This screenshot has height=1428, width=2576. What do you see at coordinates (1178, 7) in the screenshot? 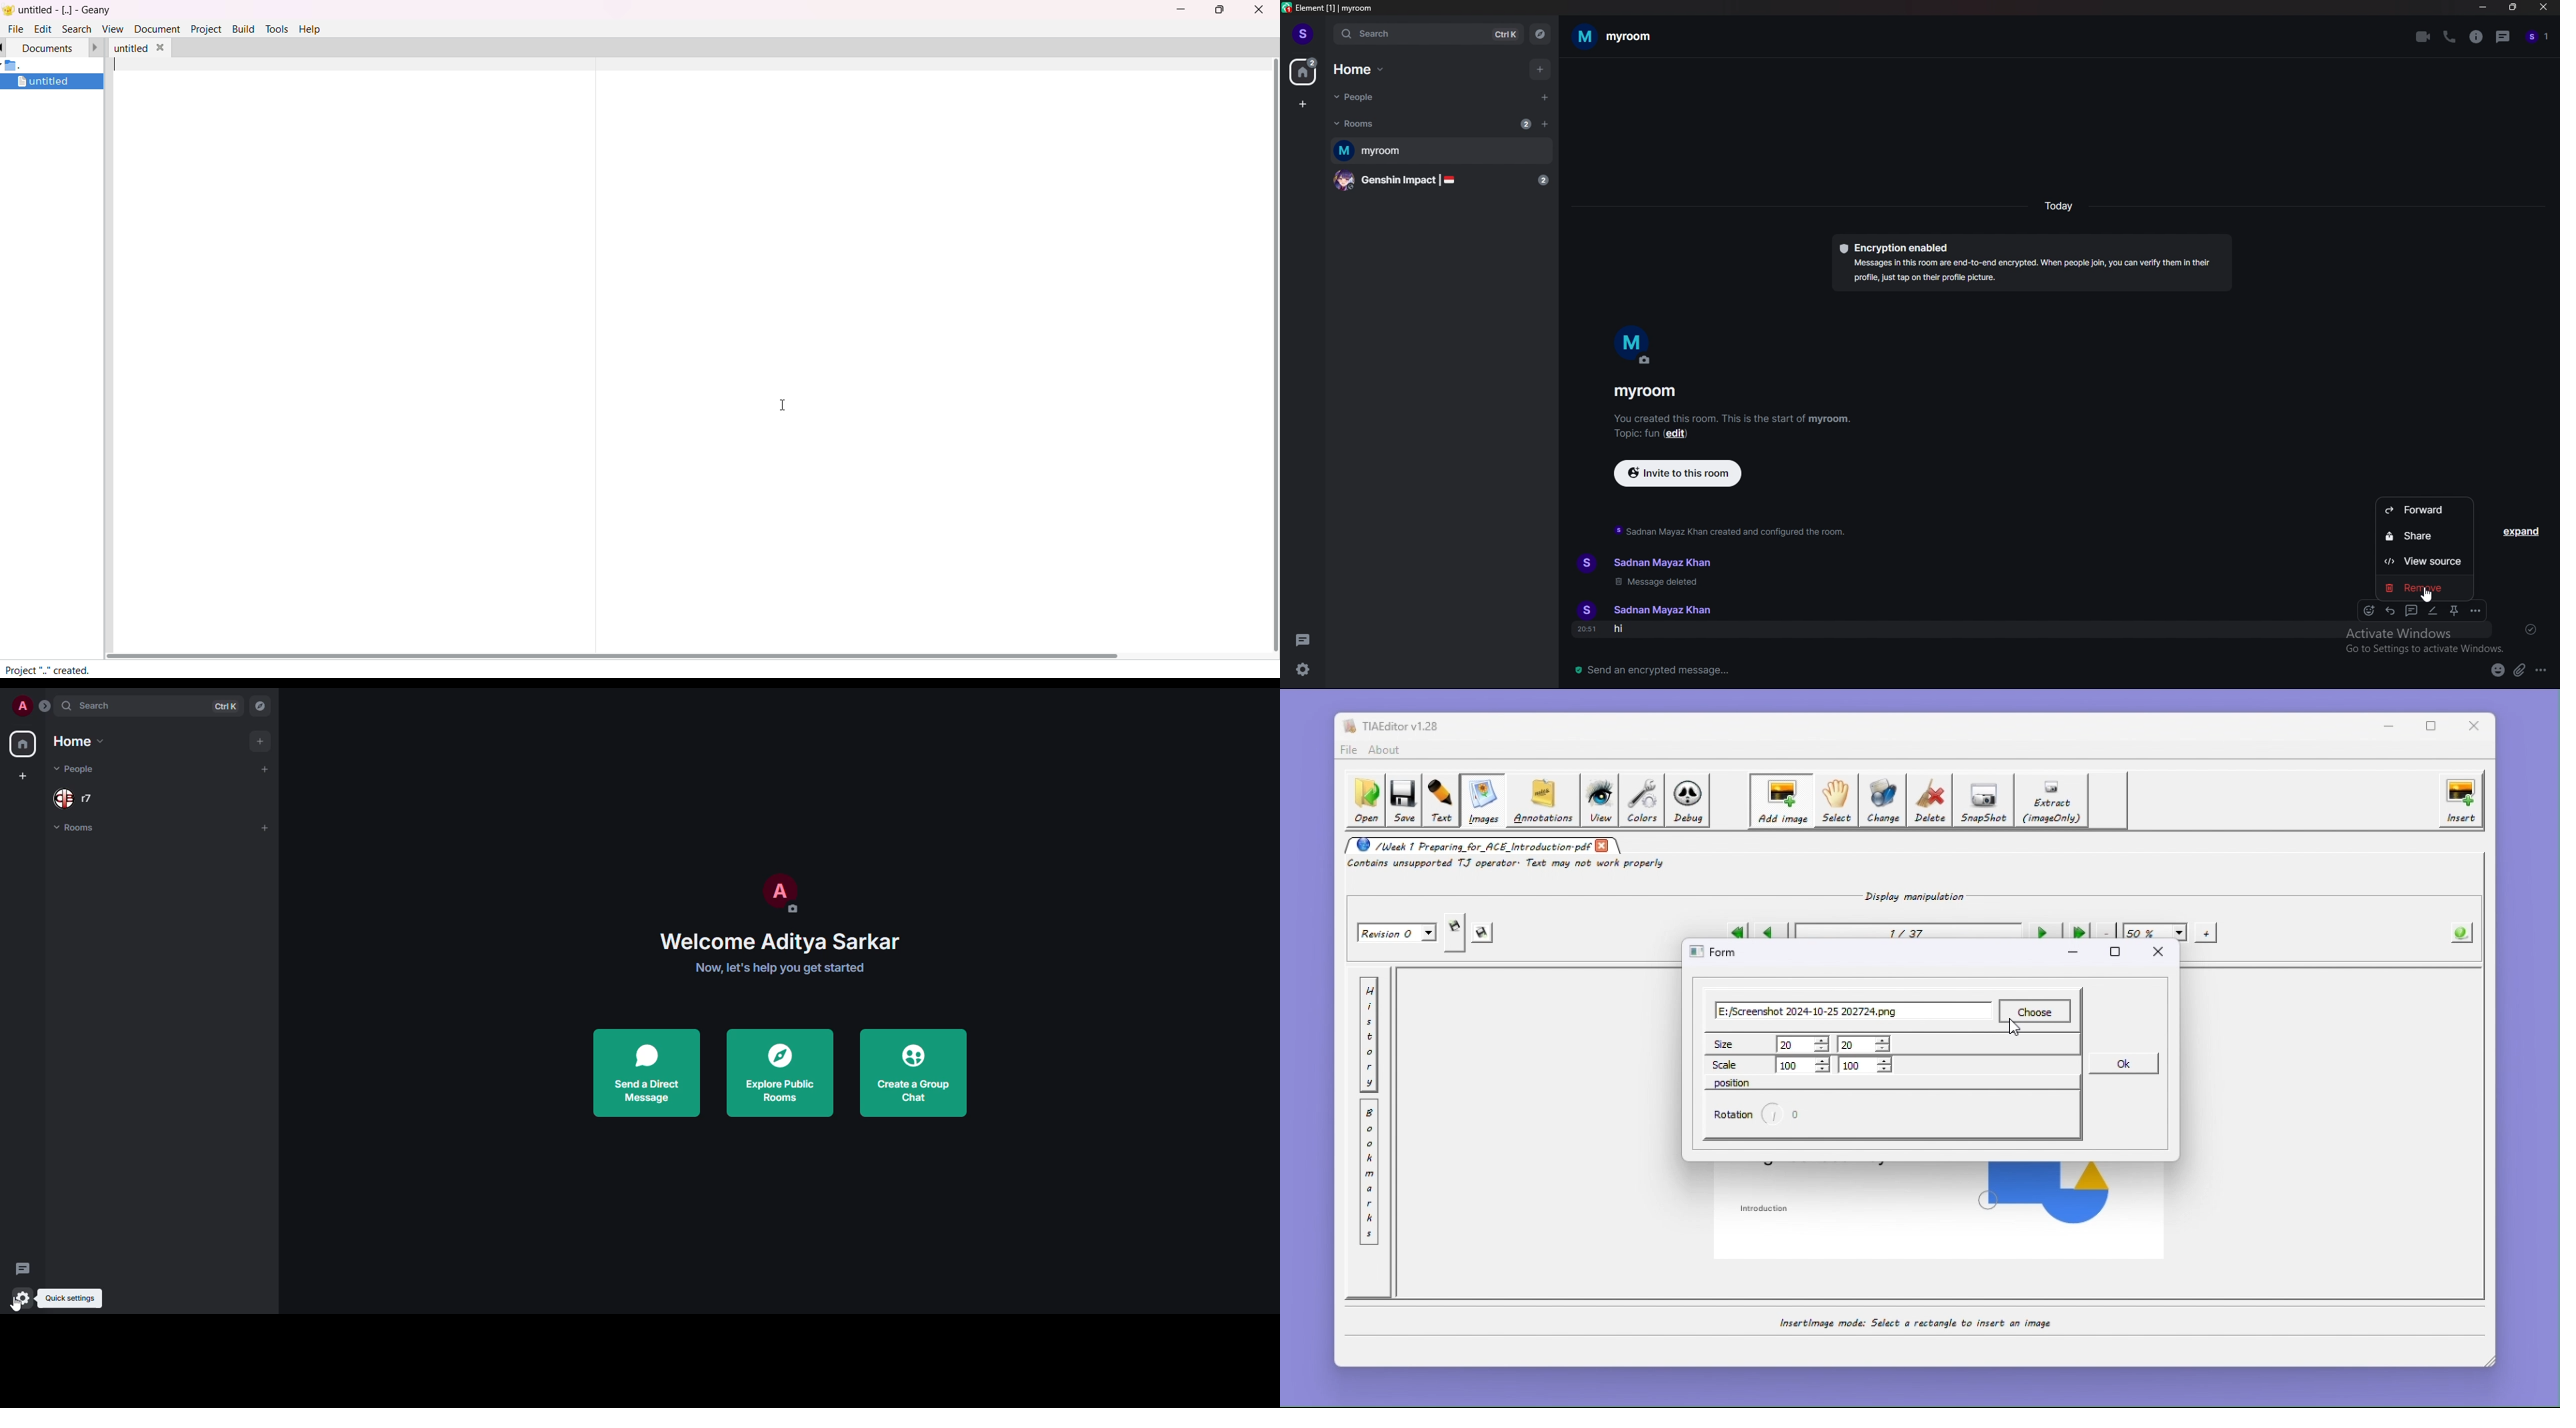
I see `minimize` at bounding box center [1178, 7].